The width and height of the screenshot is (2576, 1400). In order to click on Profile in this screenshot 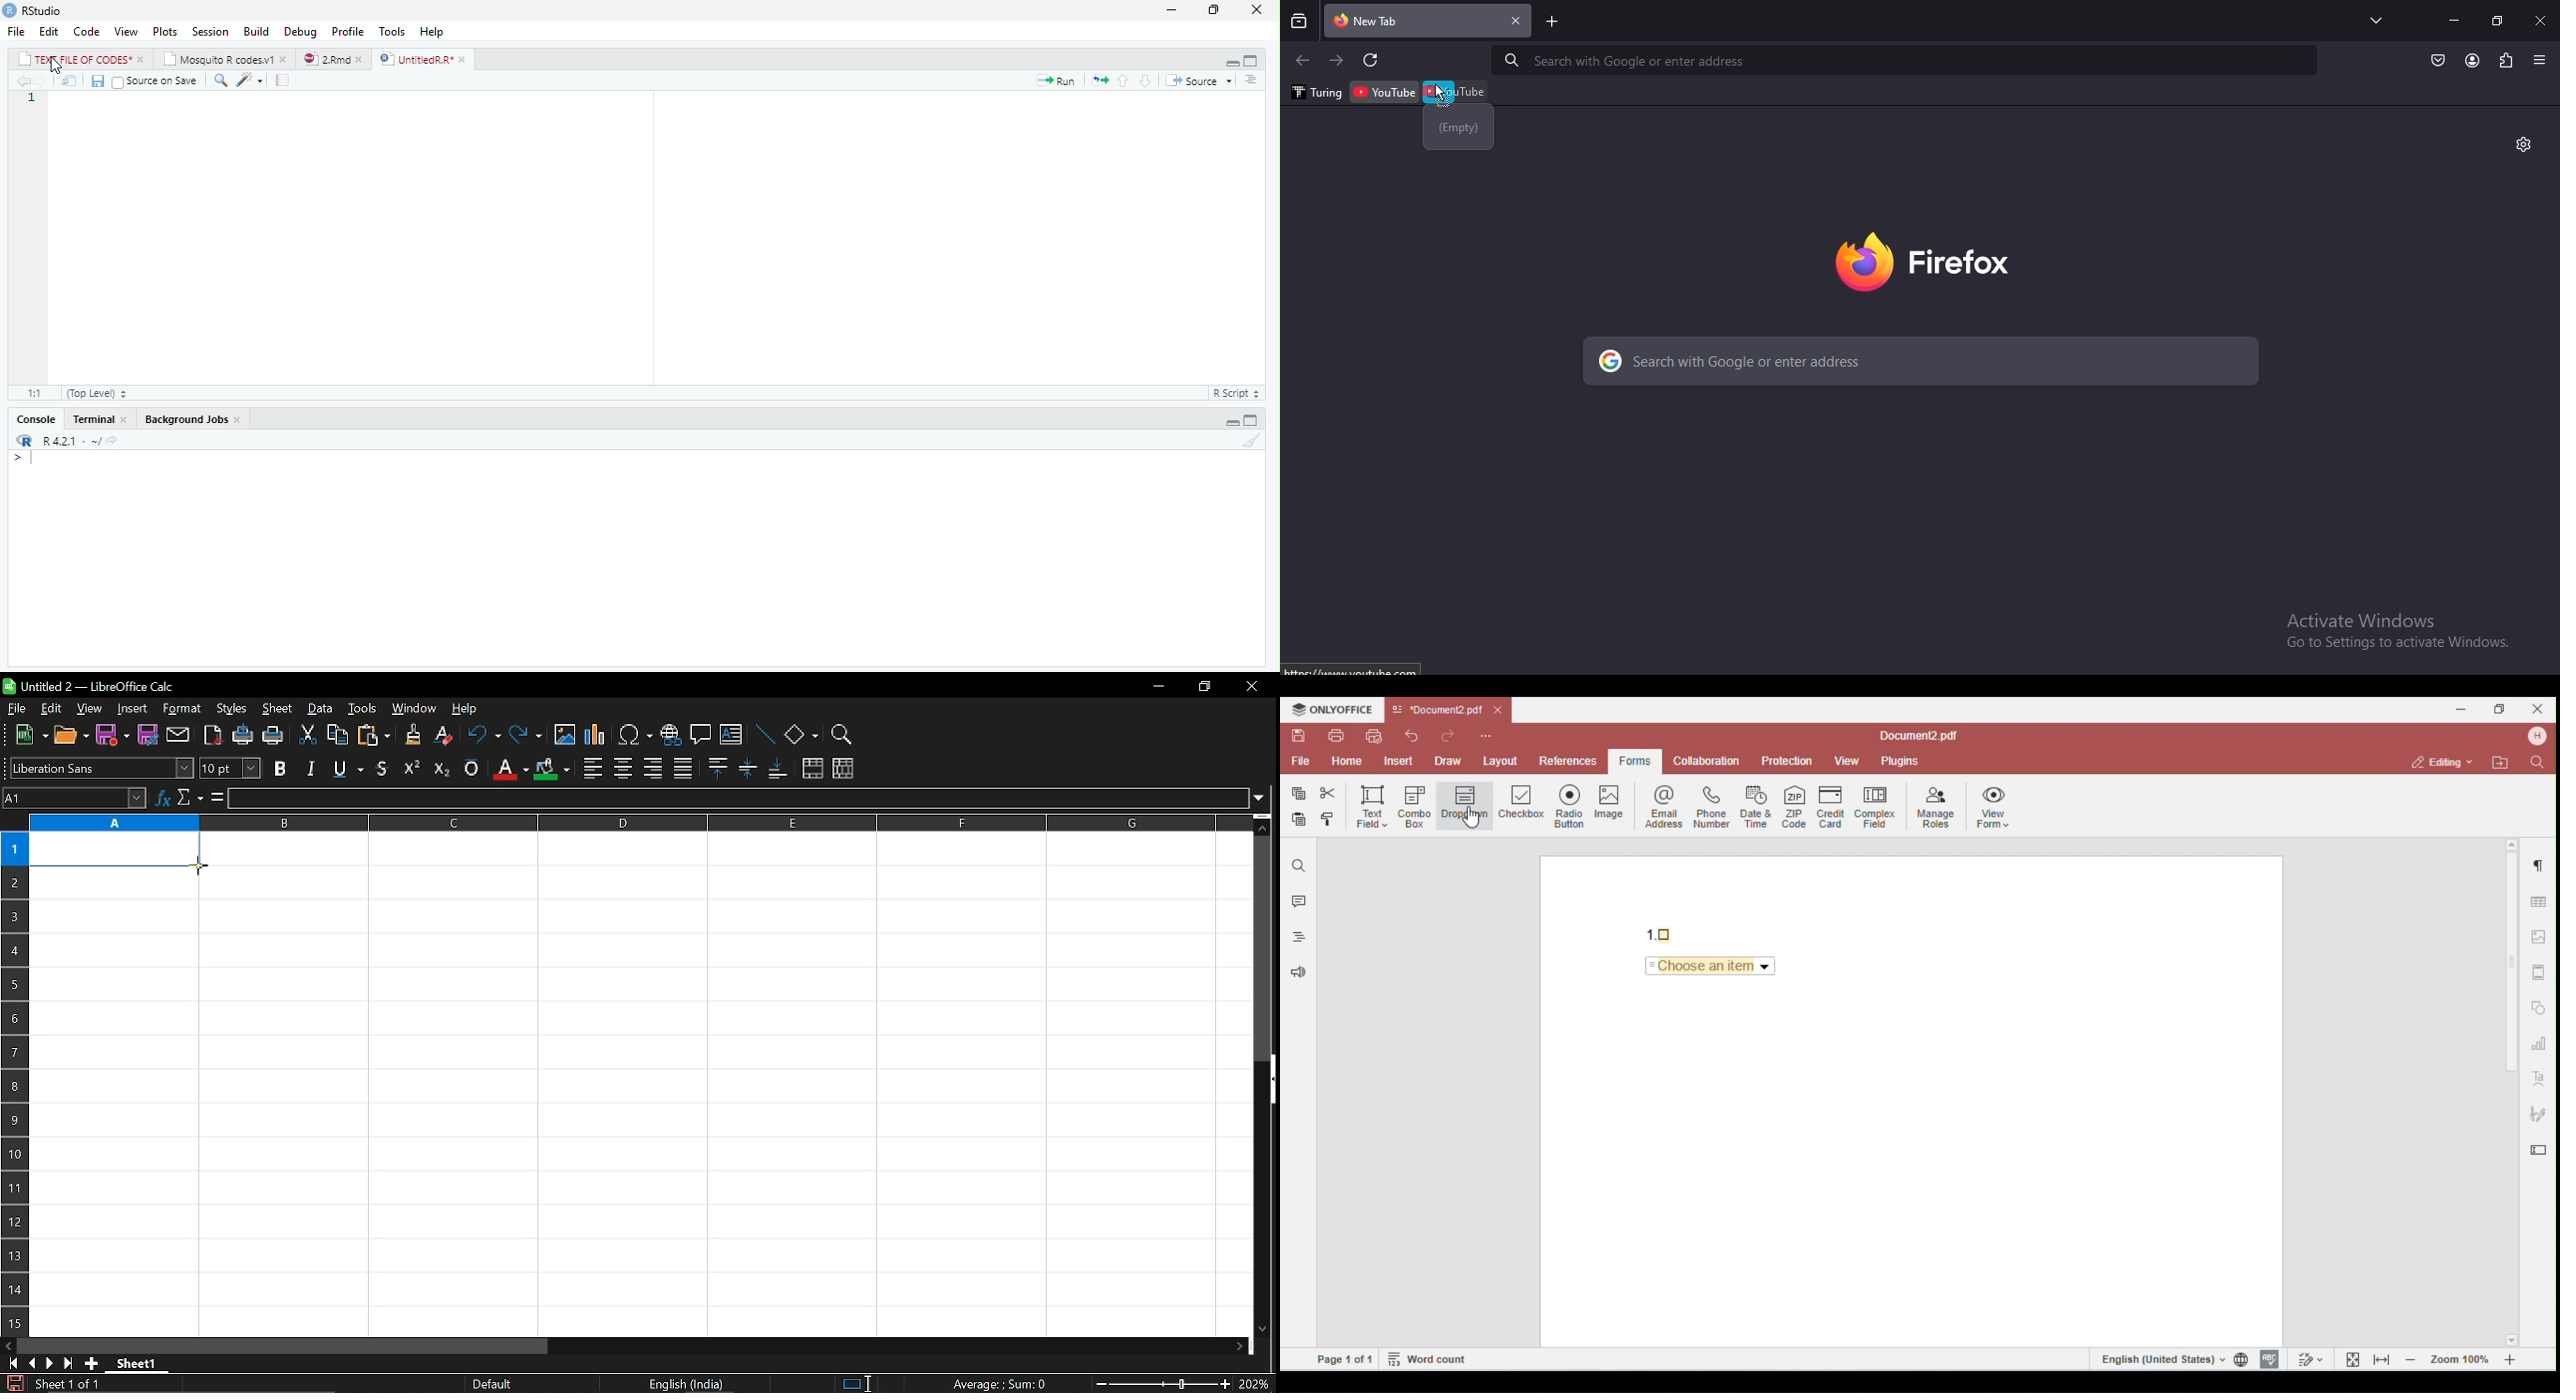, I will do `click(349, 30)`.